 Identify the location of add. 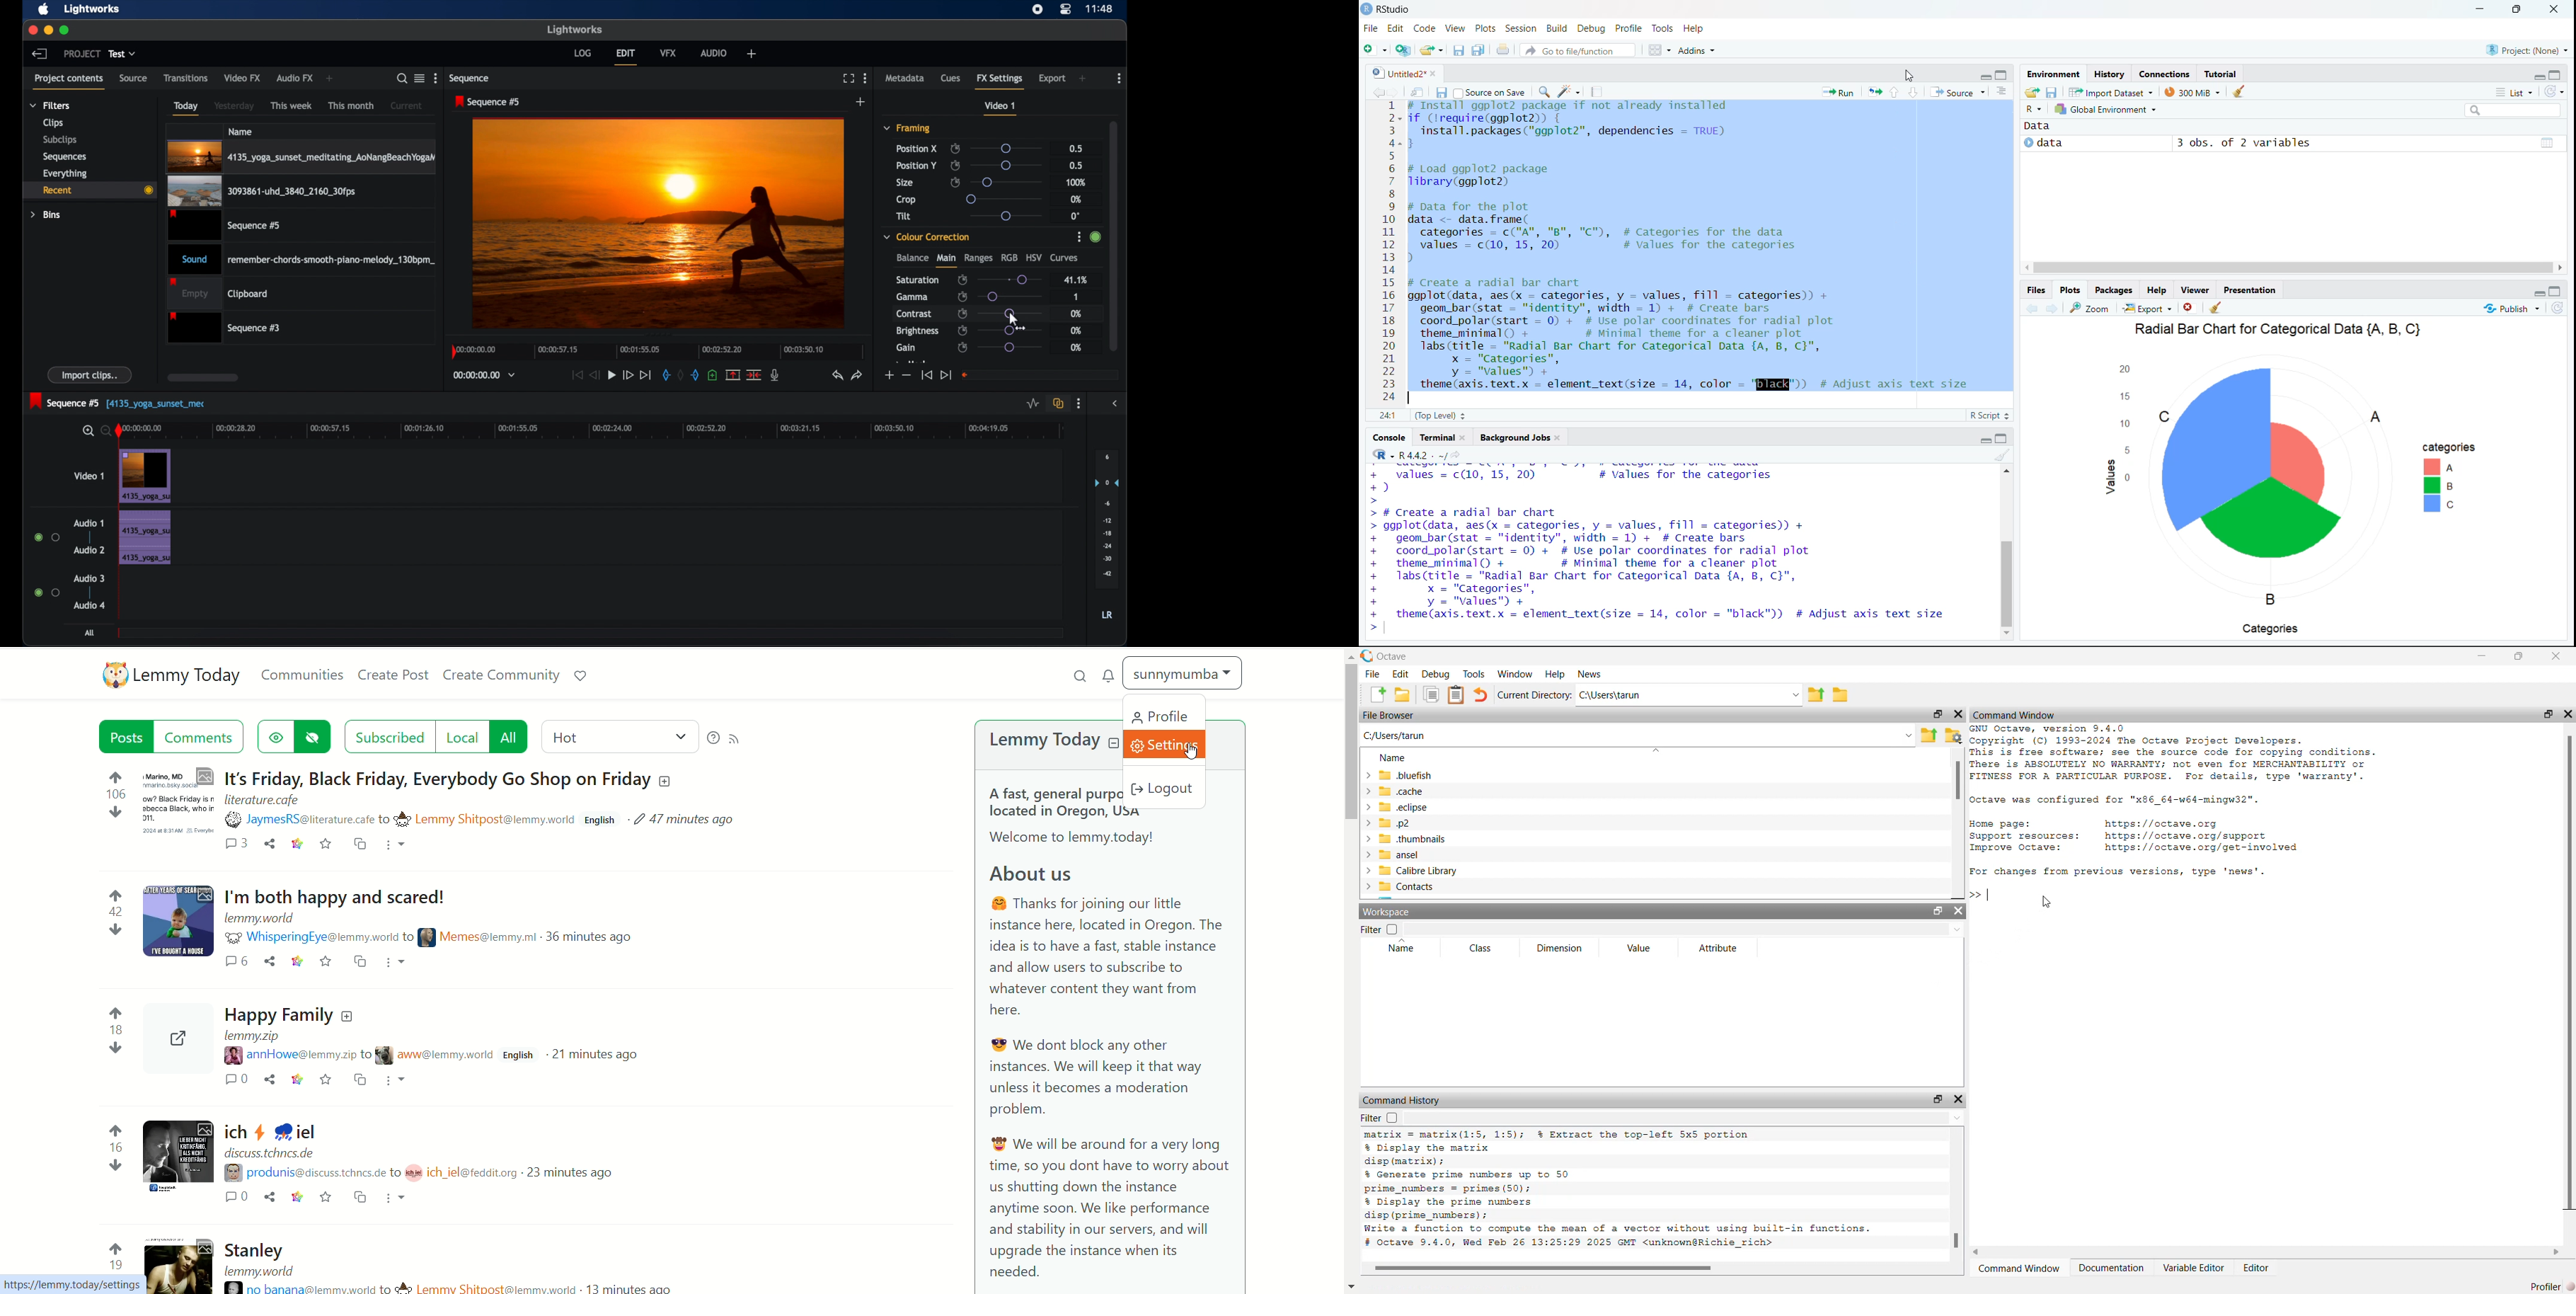
(751, 53).